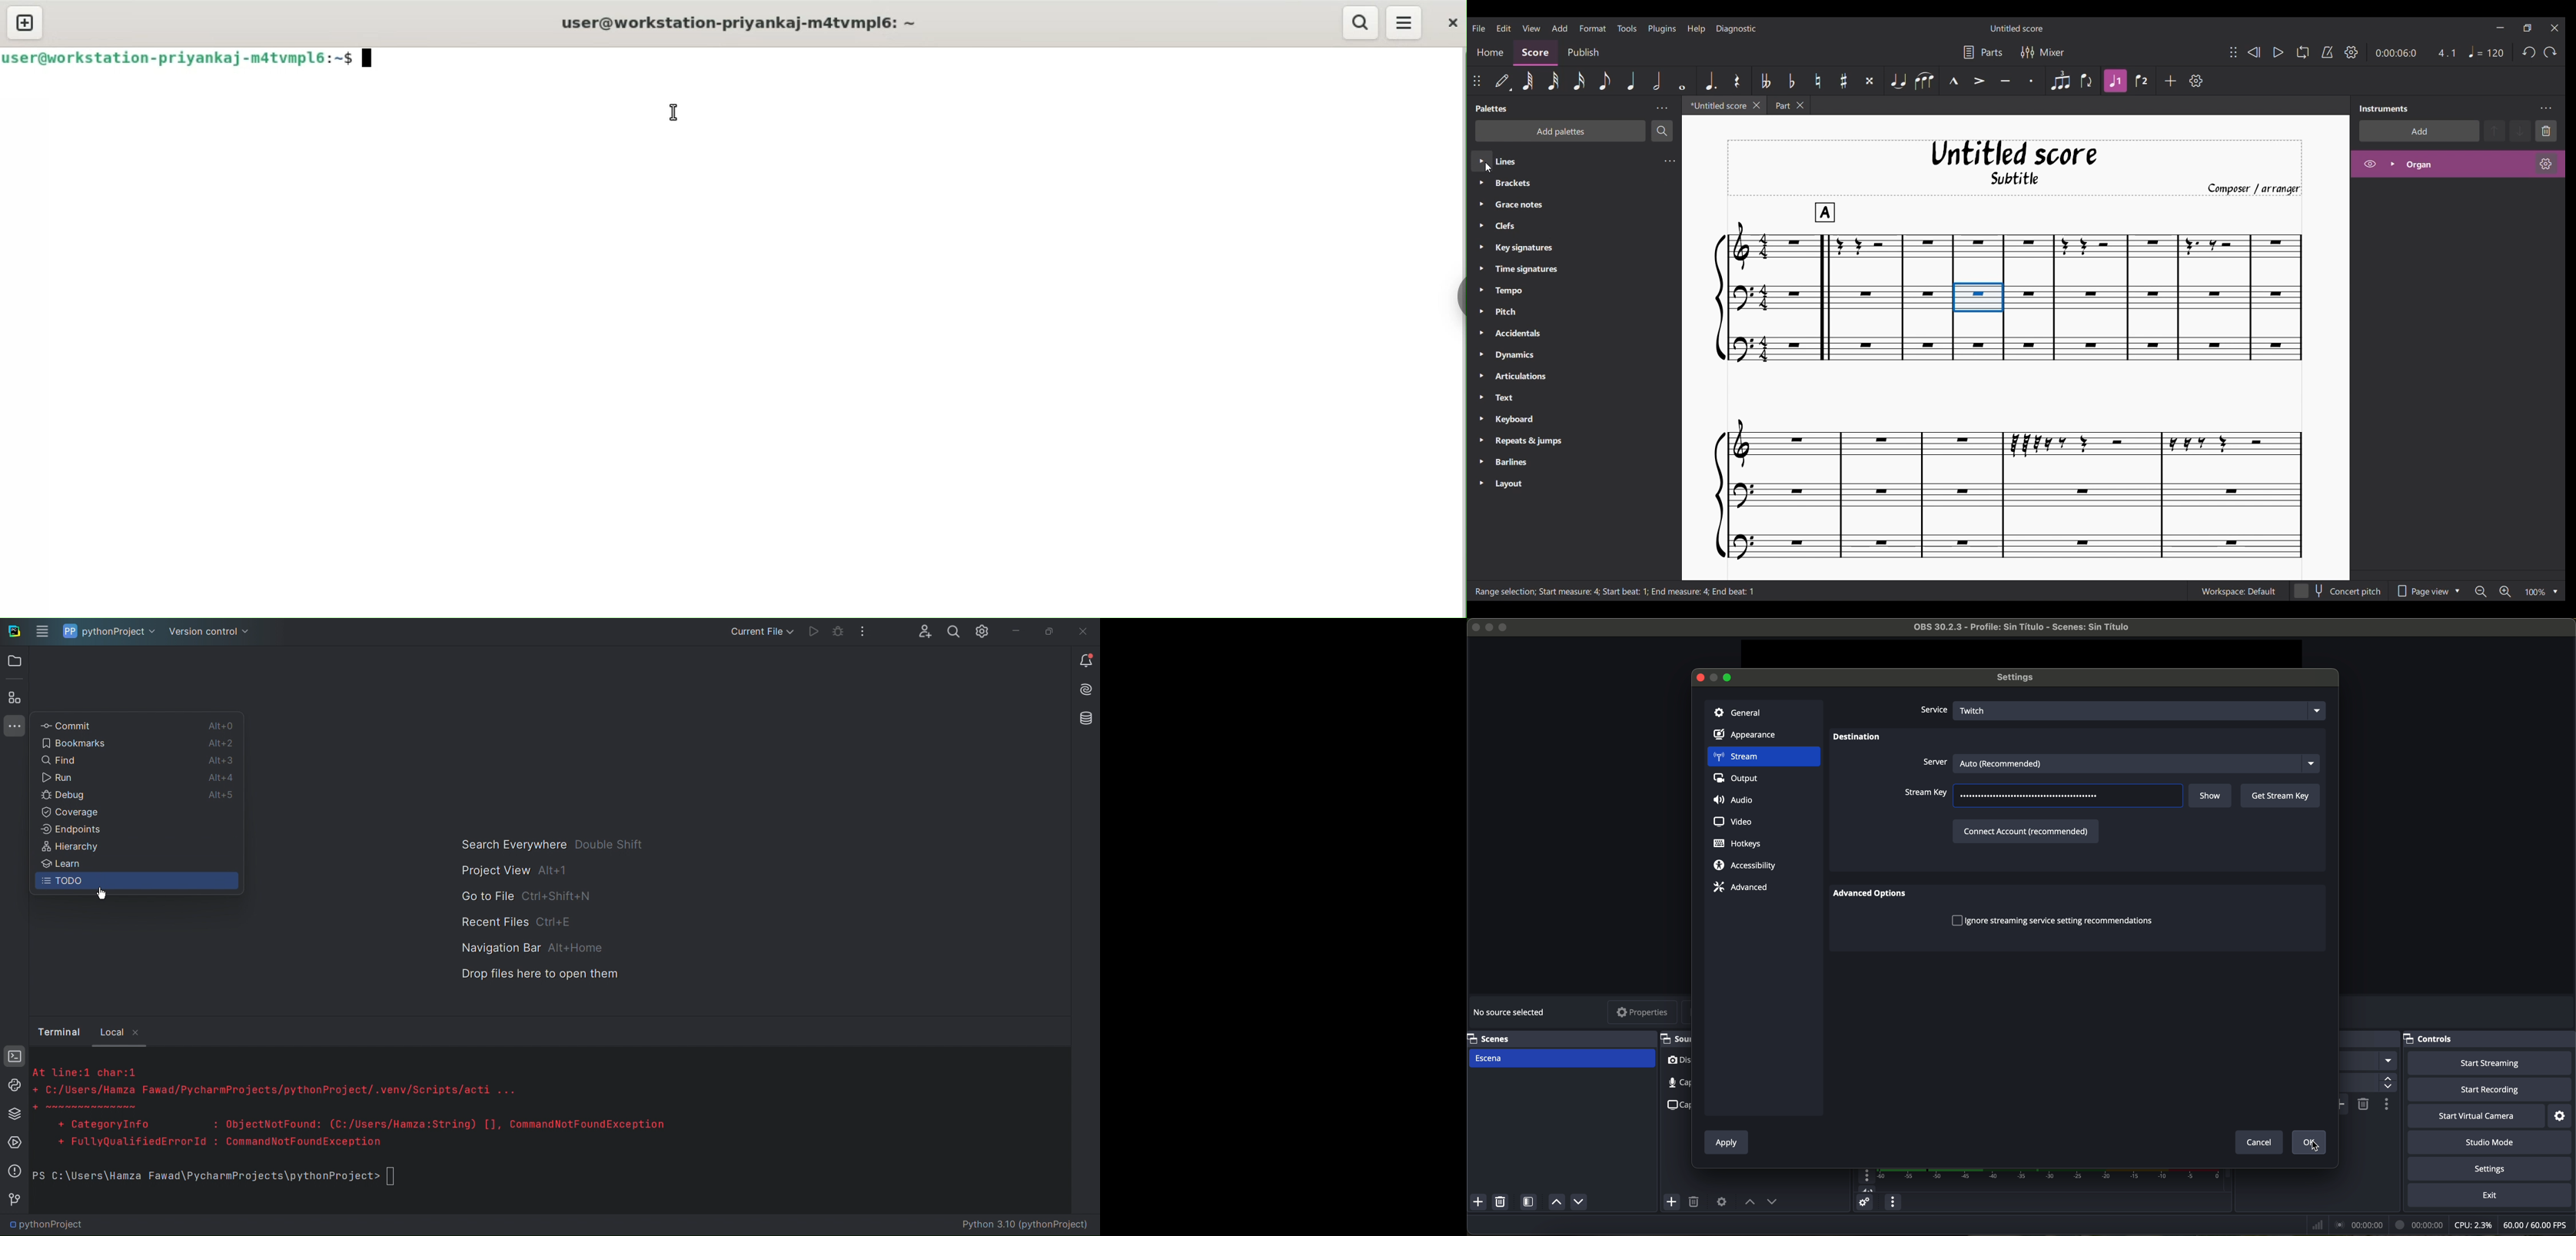  What do you see at coordinates (1926, 796) in the screenshot?
I see `stream key` at bounding box center [1926, 796].